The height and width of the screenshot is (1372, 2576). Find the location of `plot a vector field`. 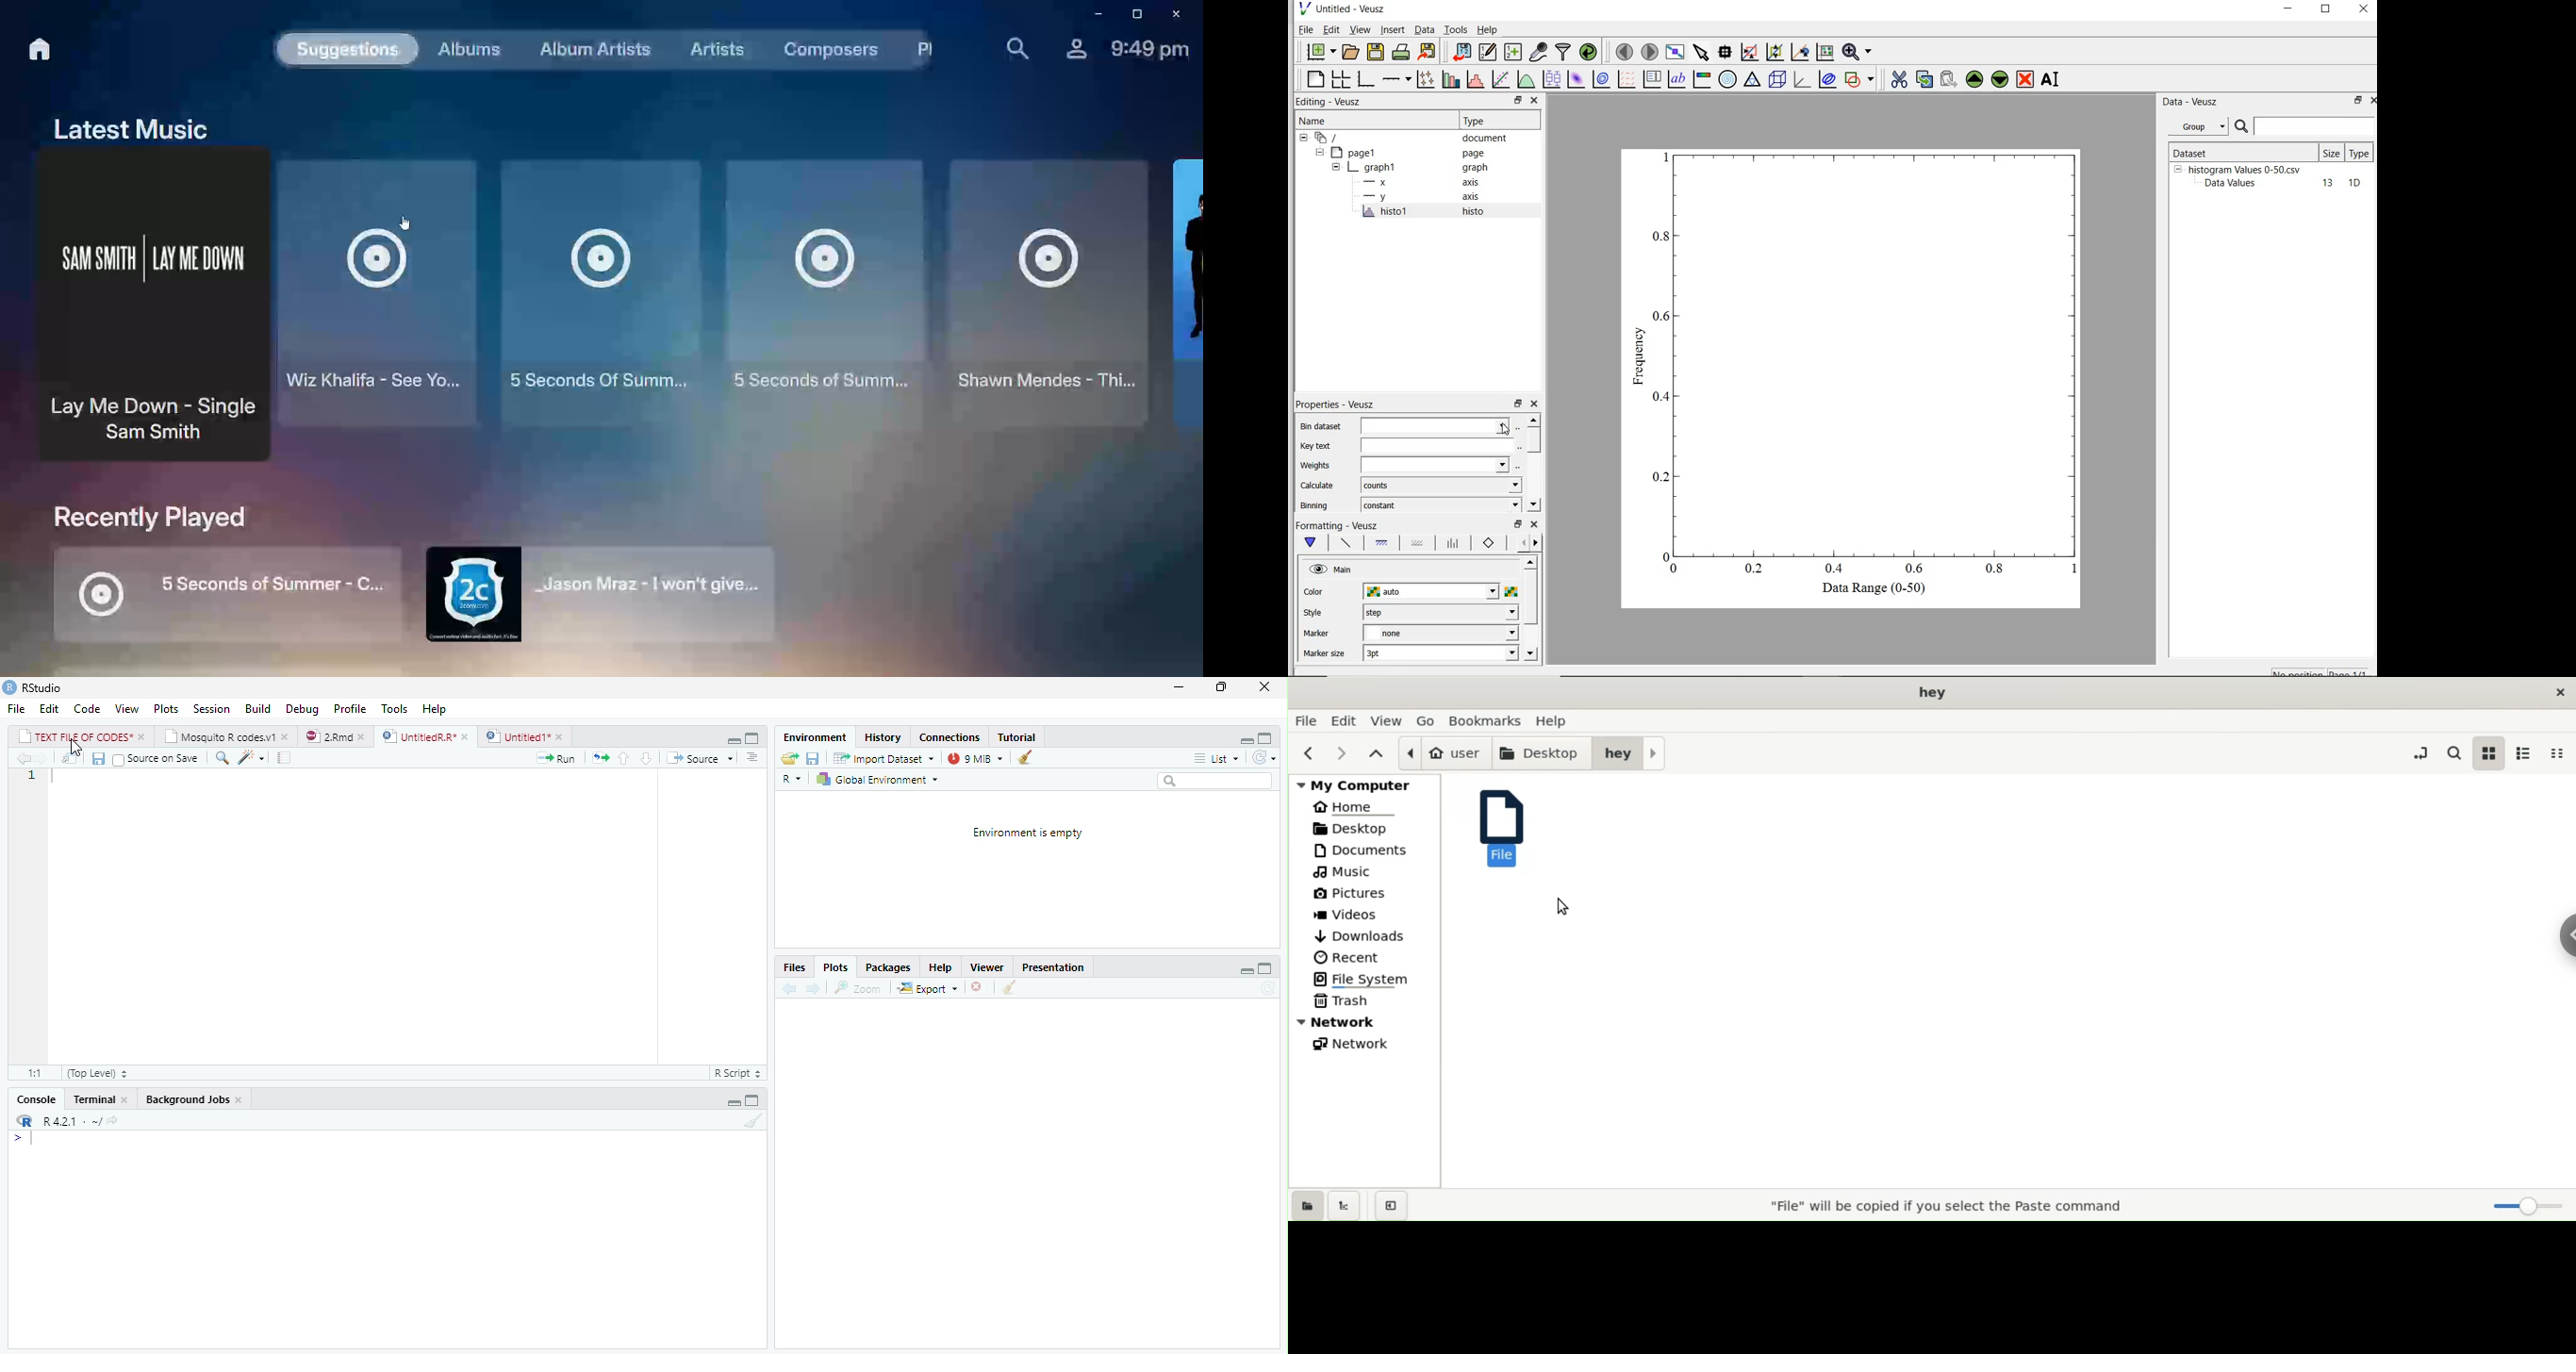

plot a vector field is located at coordinates (1628, 79).